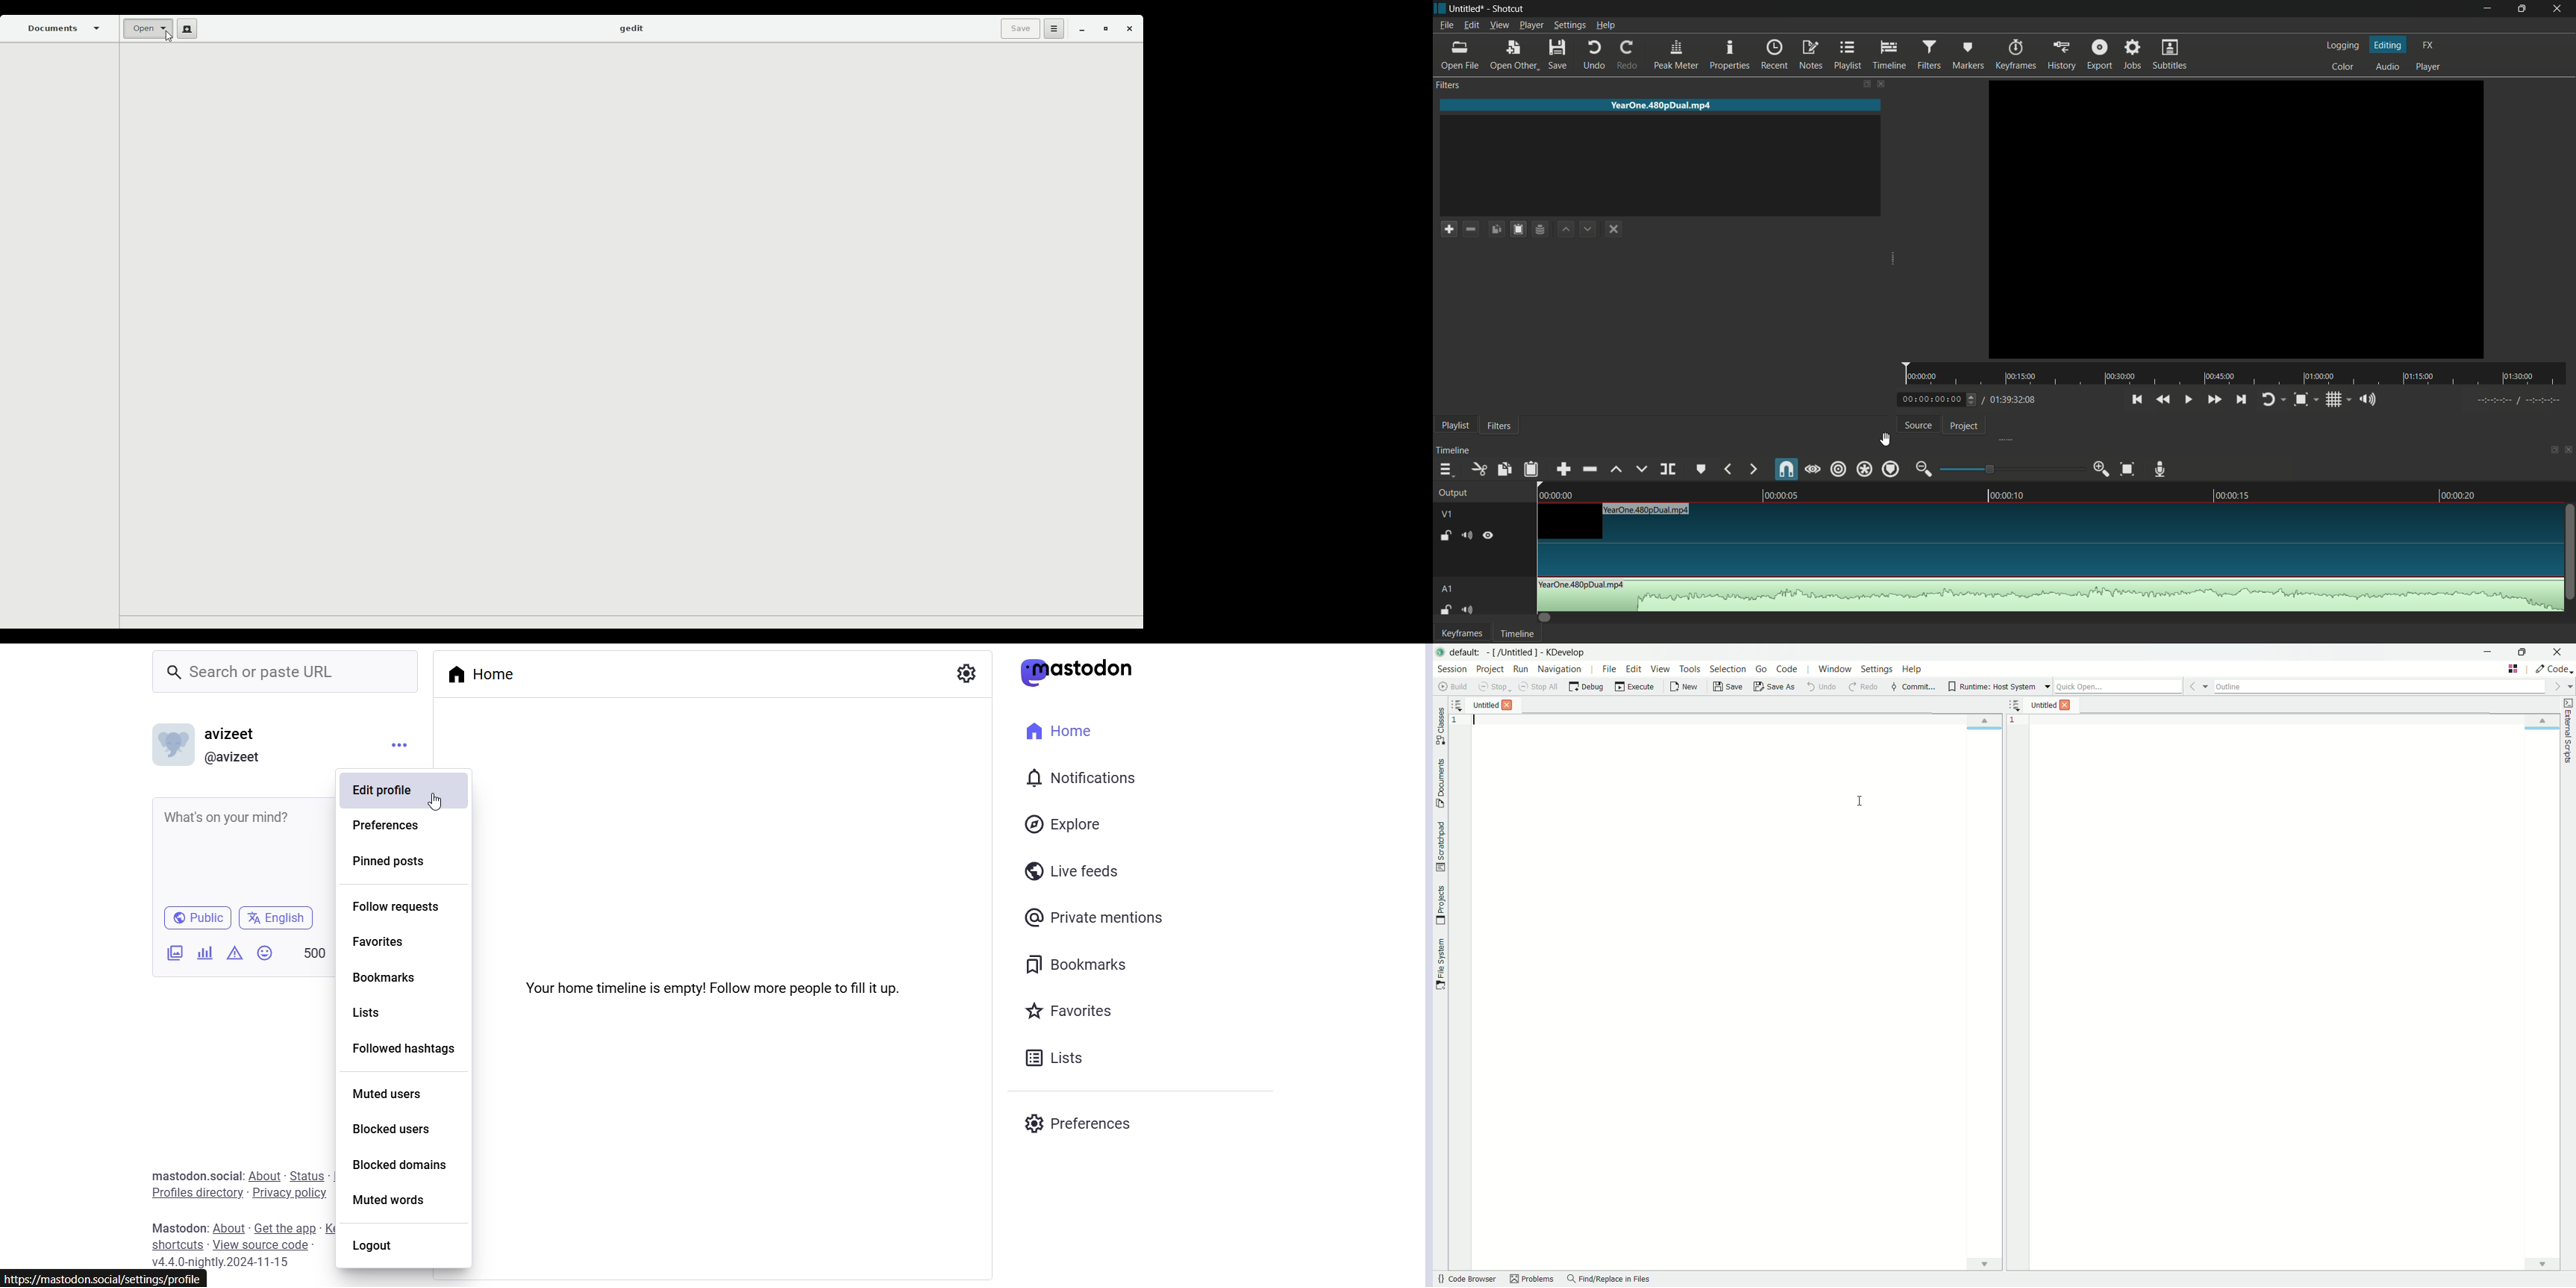 This screenshot has height=1288, width=2576. I want to click on undo, so click(1592, 55).